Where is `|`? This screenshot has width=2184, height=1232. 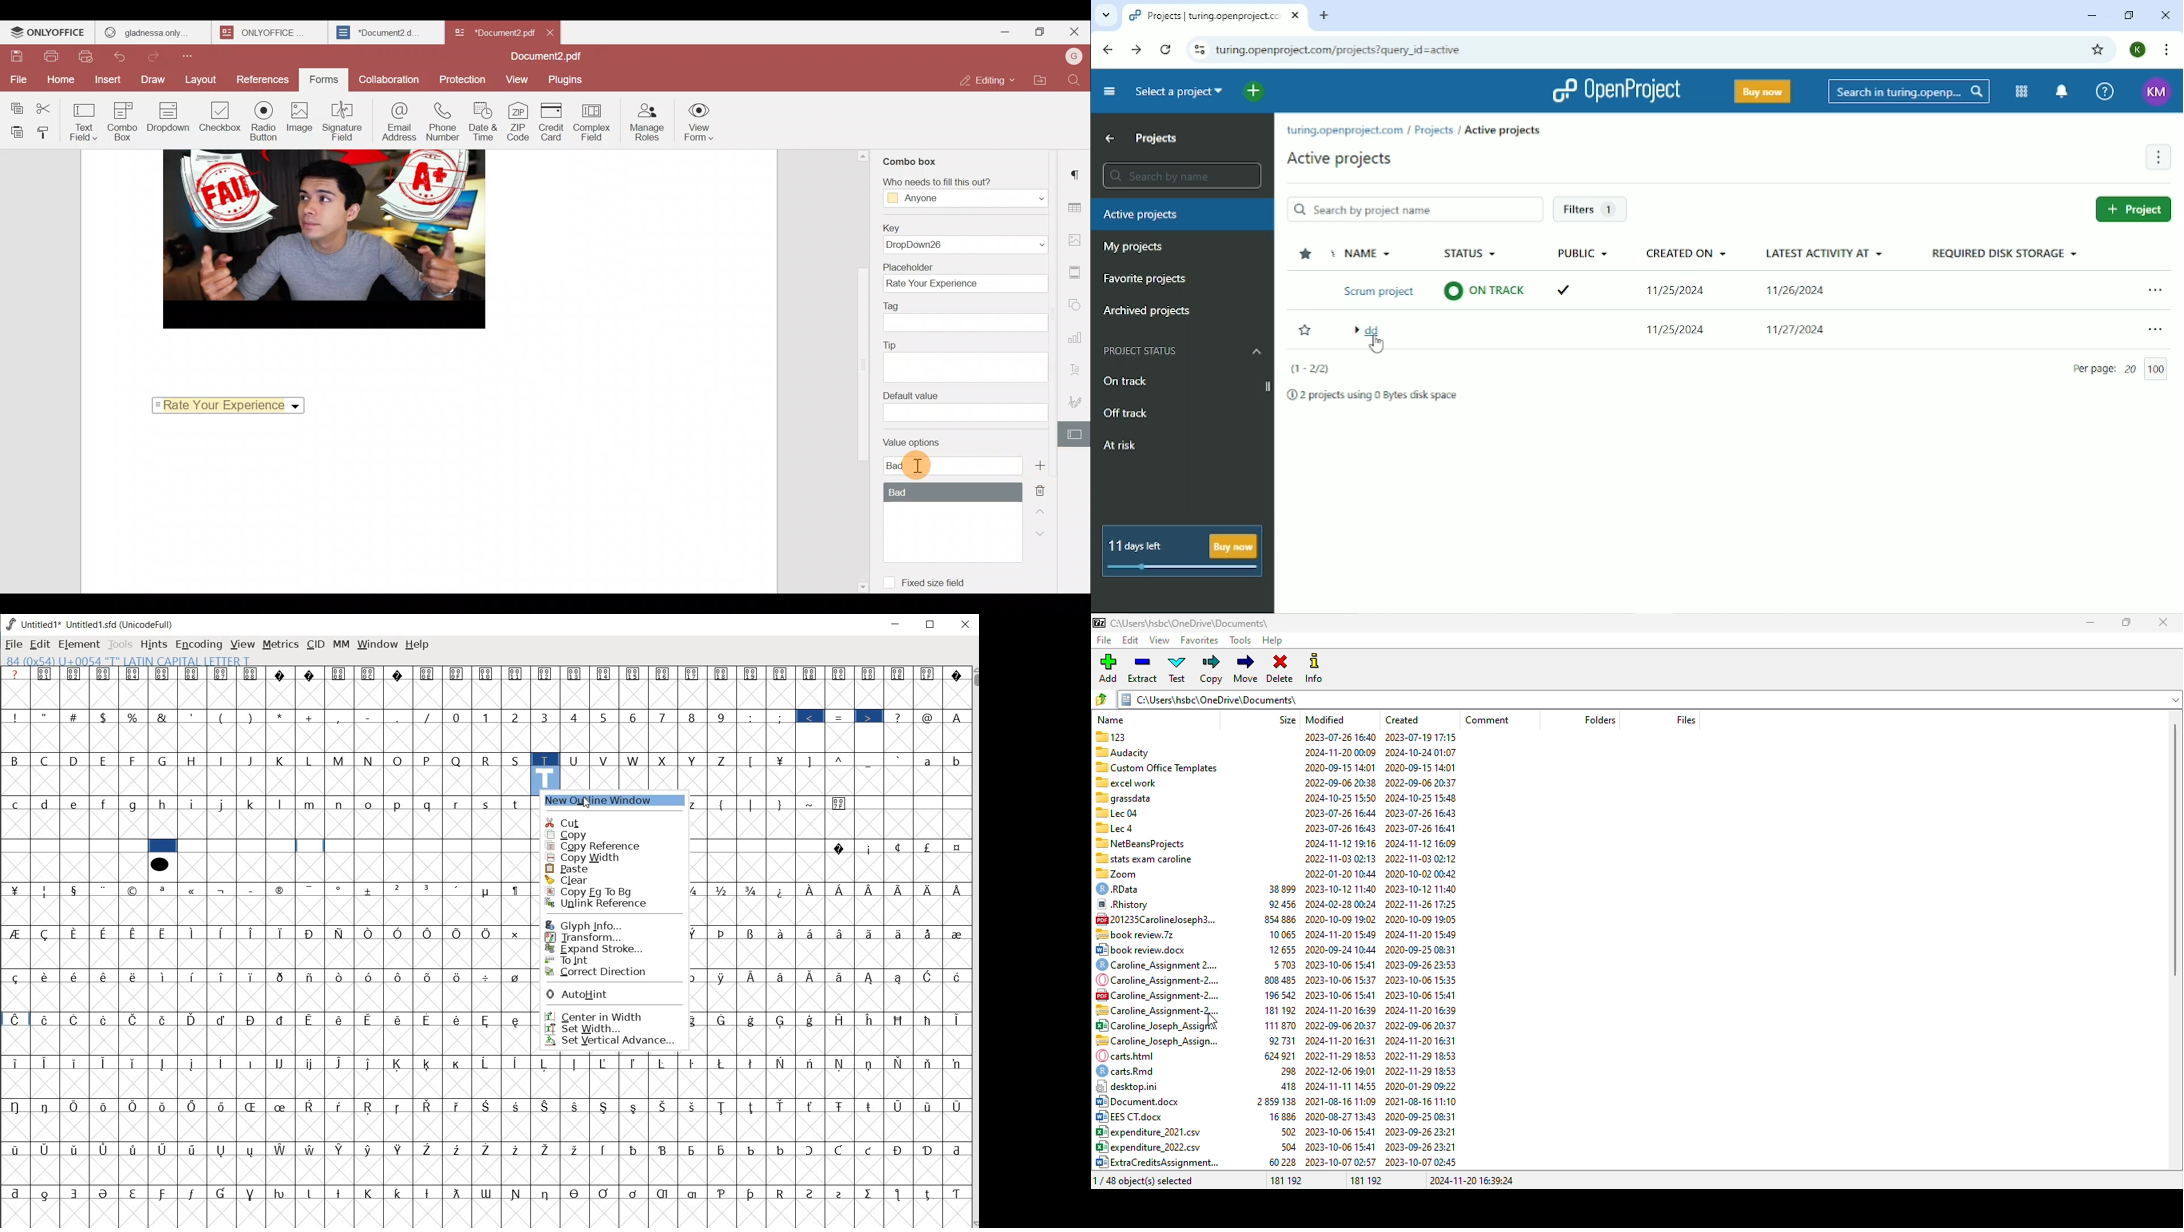
| is located at coordinates (752, 804).